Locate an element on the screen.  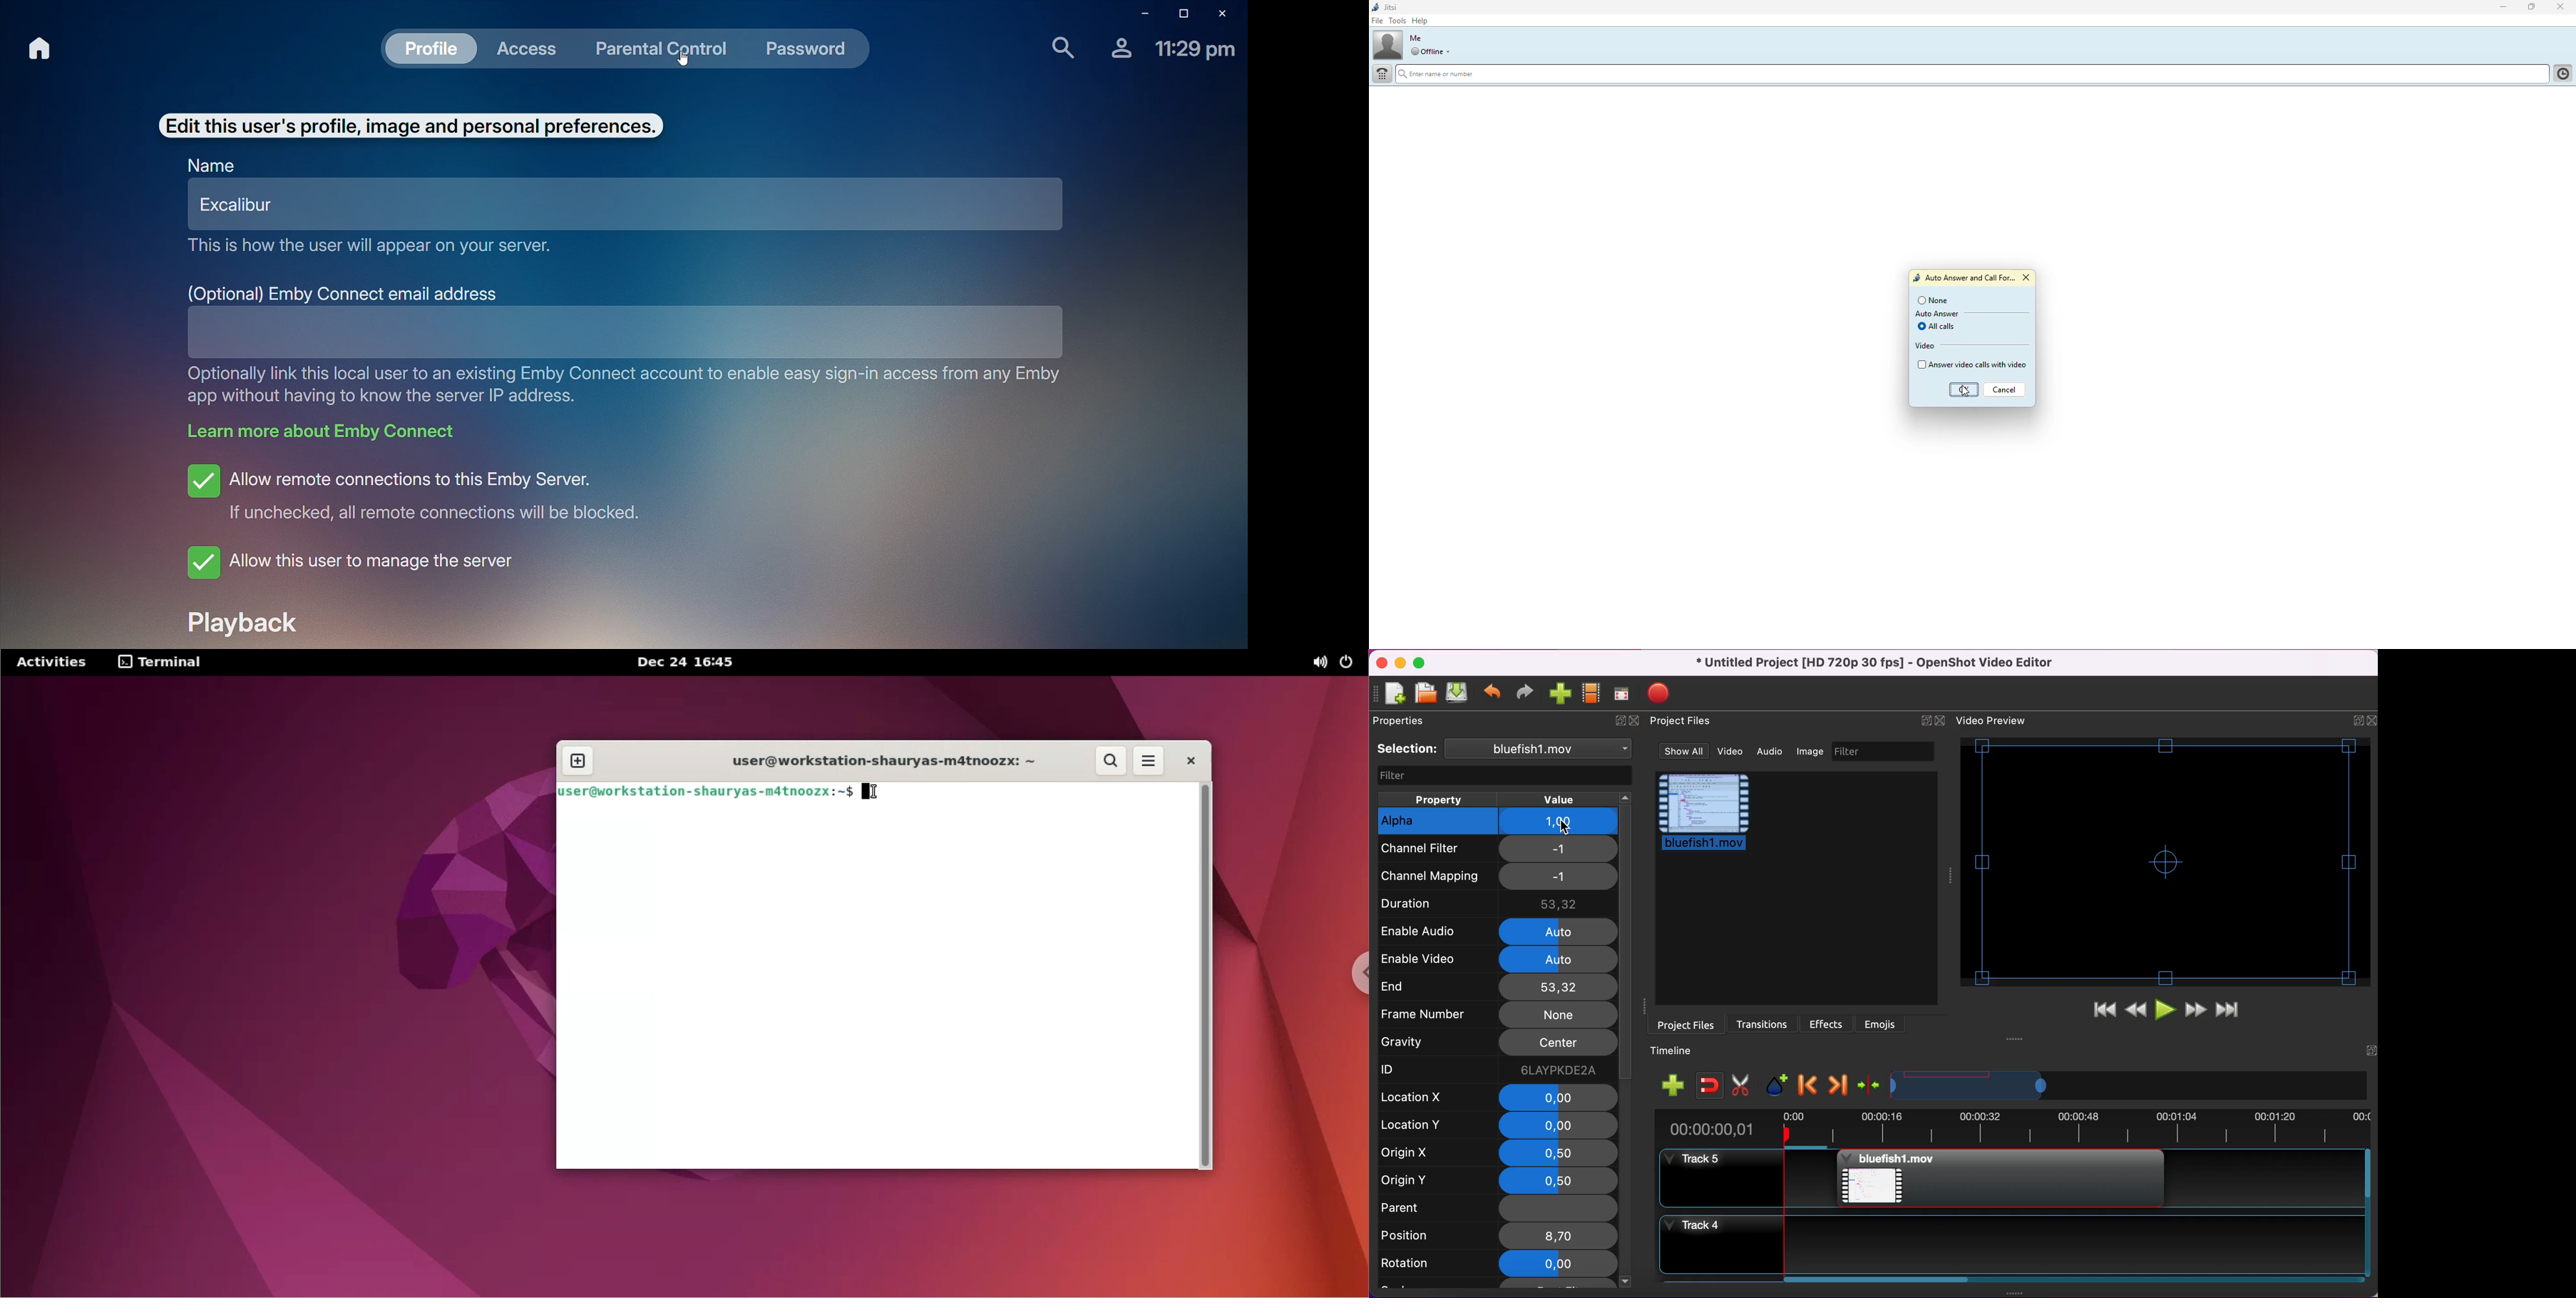
video is located at coordinates (1926, 346).